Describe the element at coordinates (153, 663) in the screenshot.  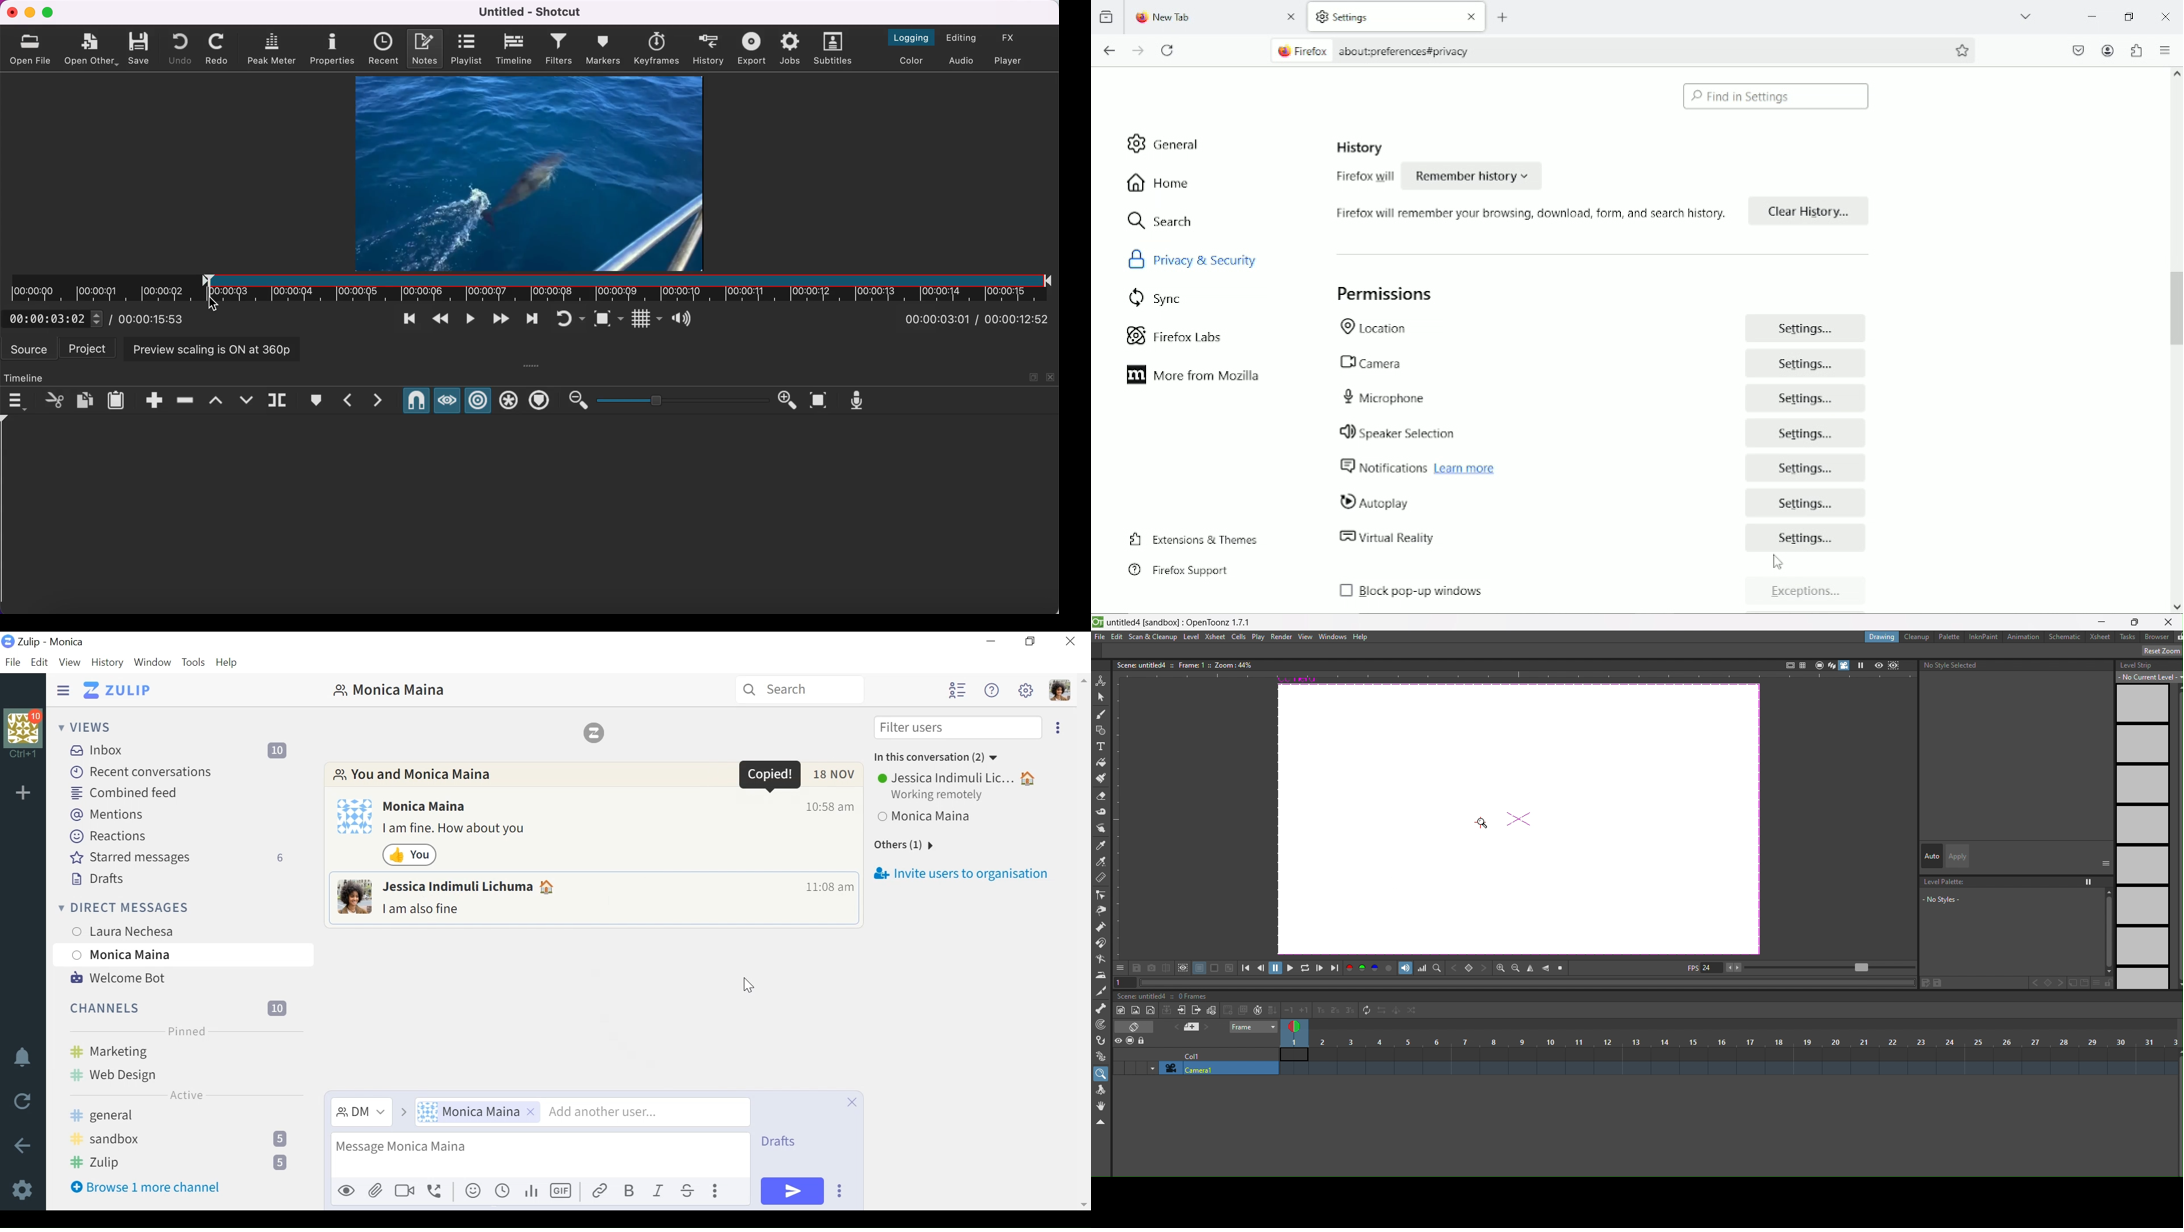
I see `Window` at that location.